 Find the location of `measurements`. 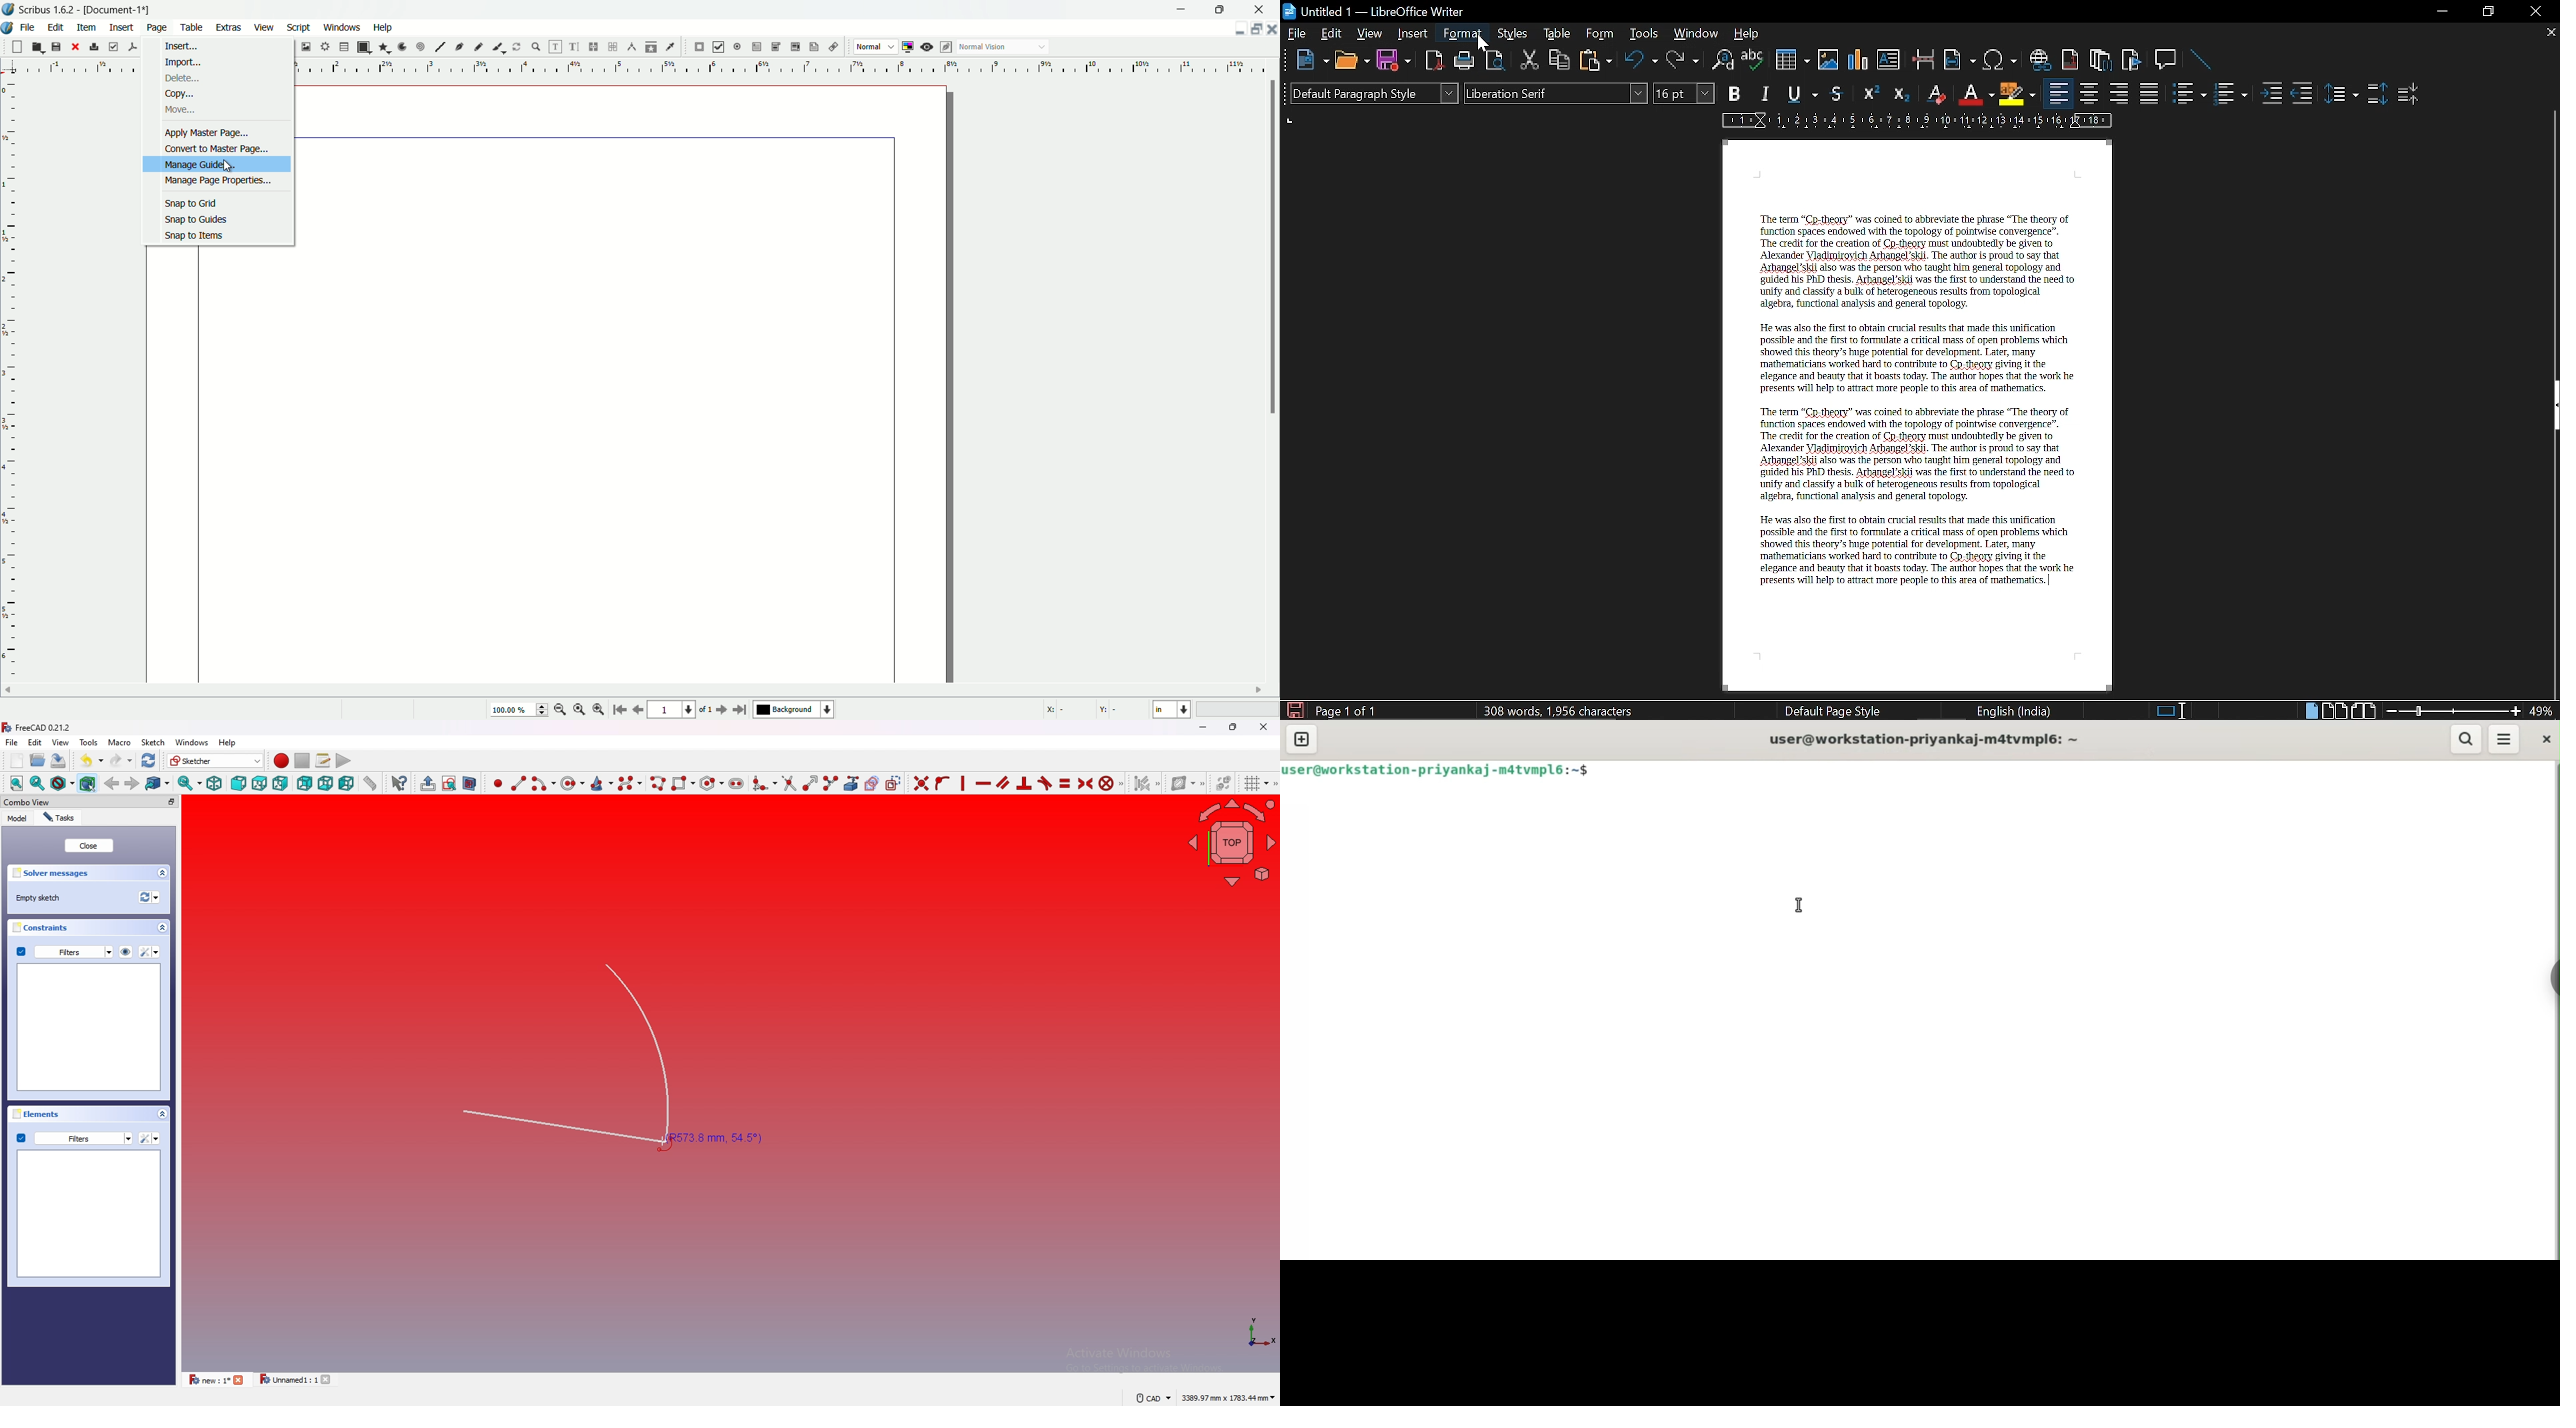

measurements is located at coordinates (632, 47).